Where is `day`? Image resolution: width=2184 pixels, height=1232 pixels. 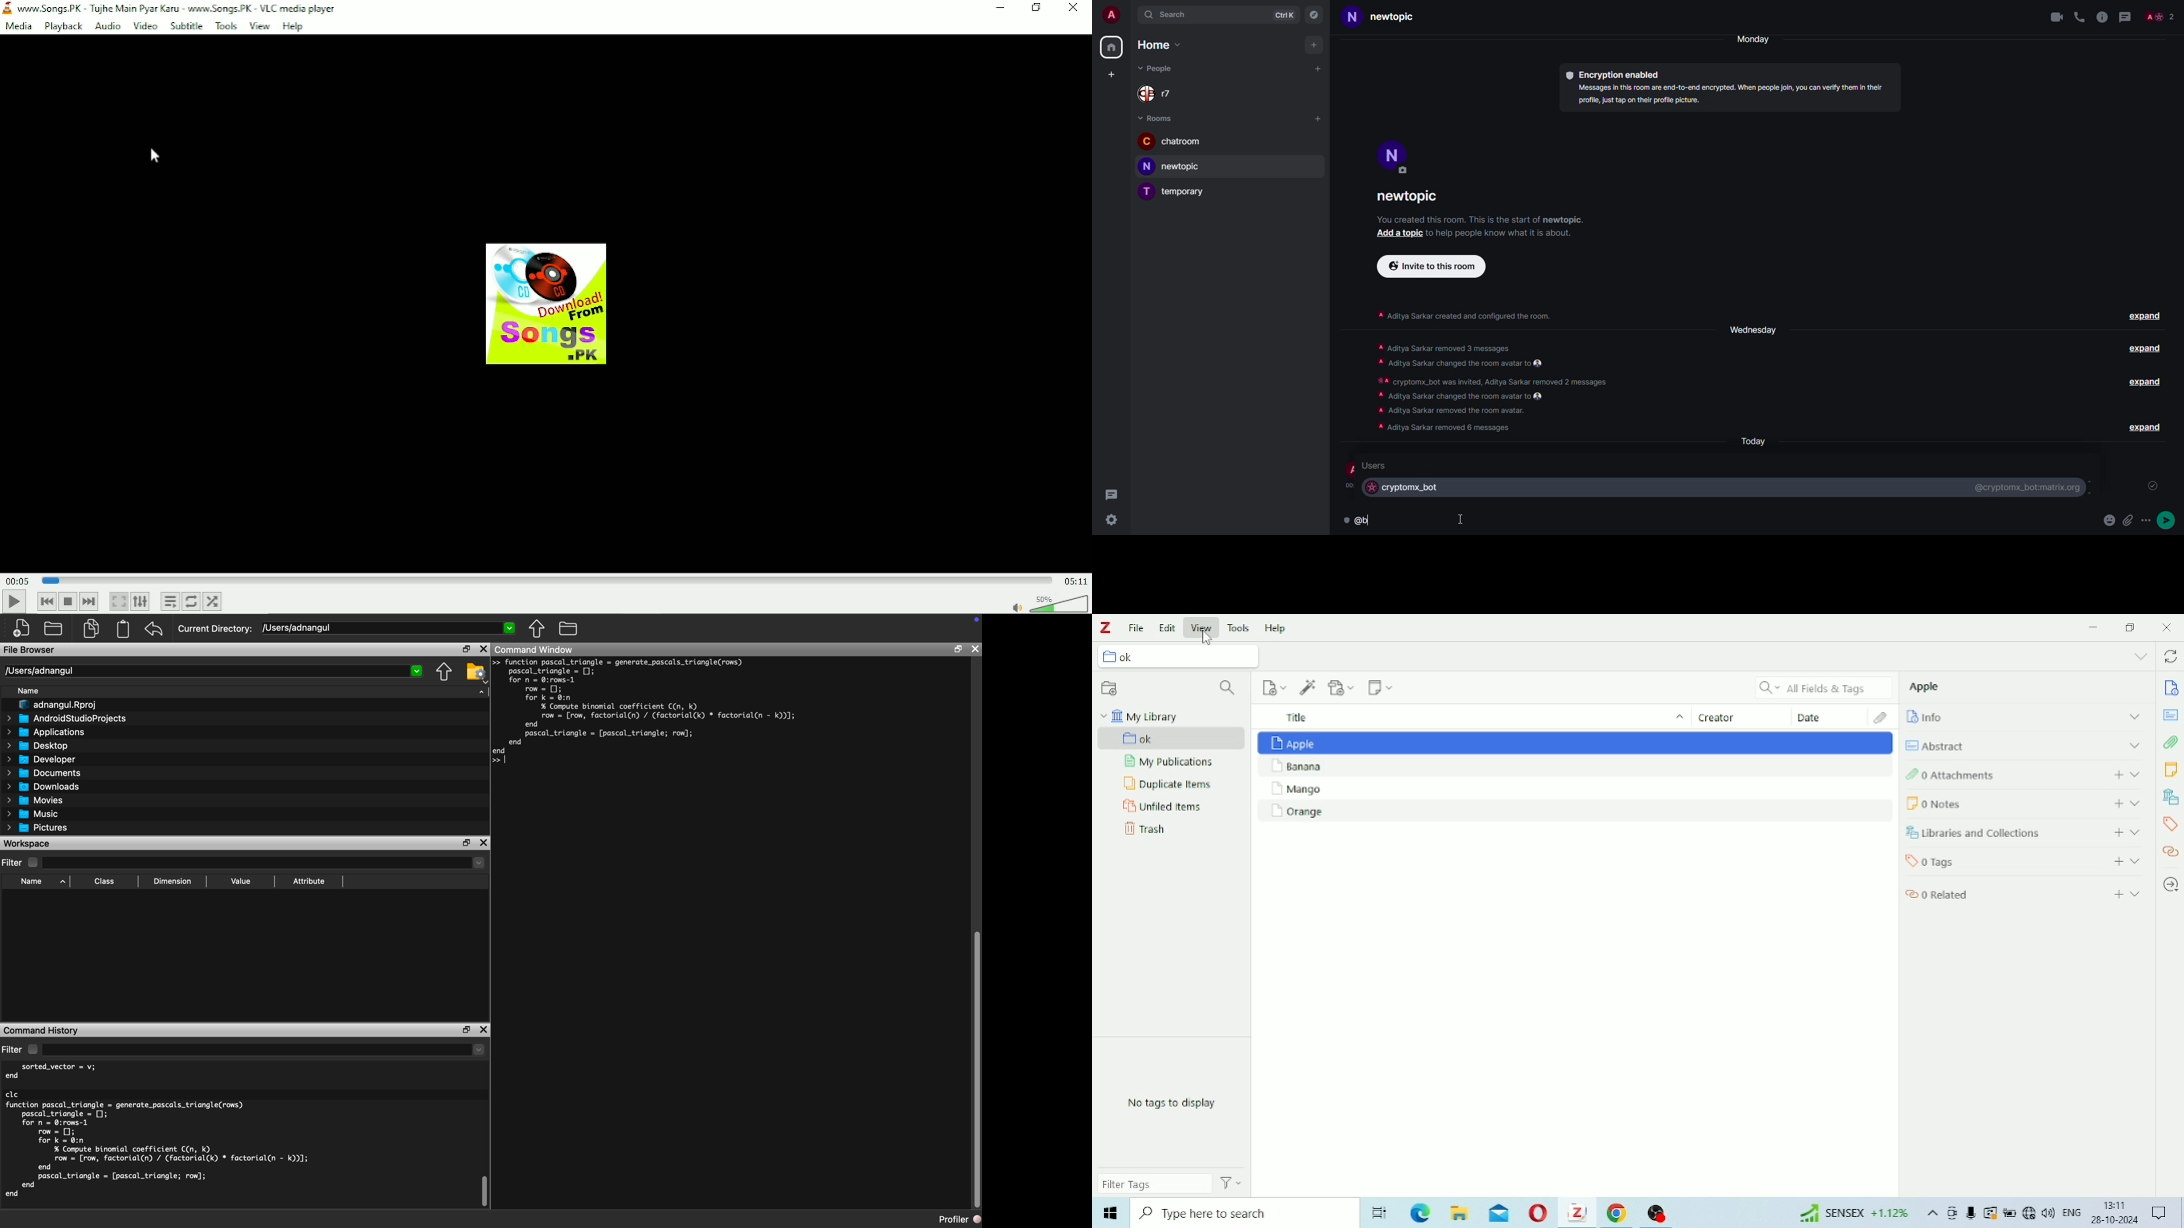
day is located at coordinates (1758, 39).